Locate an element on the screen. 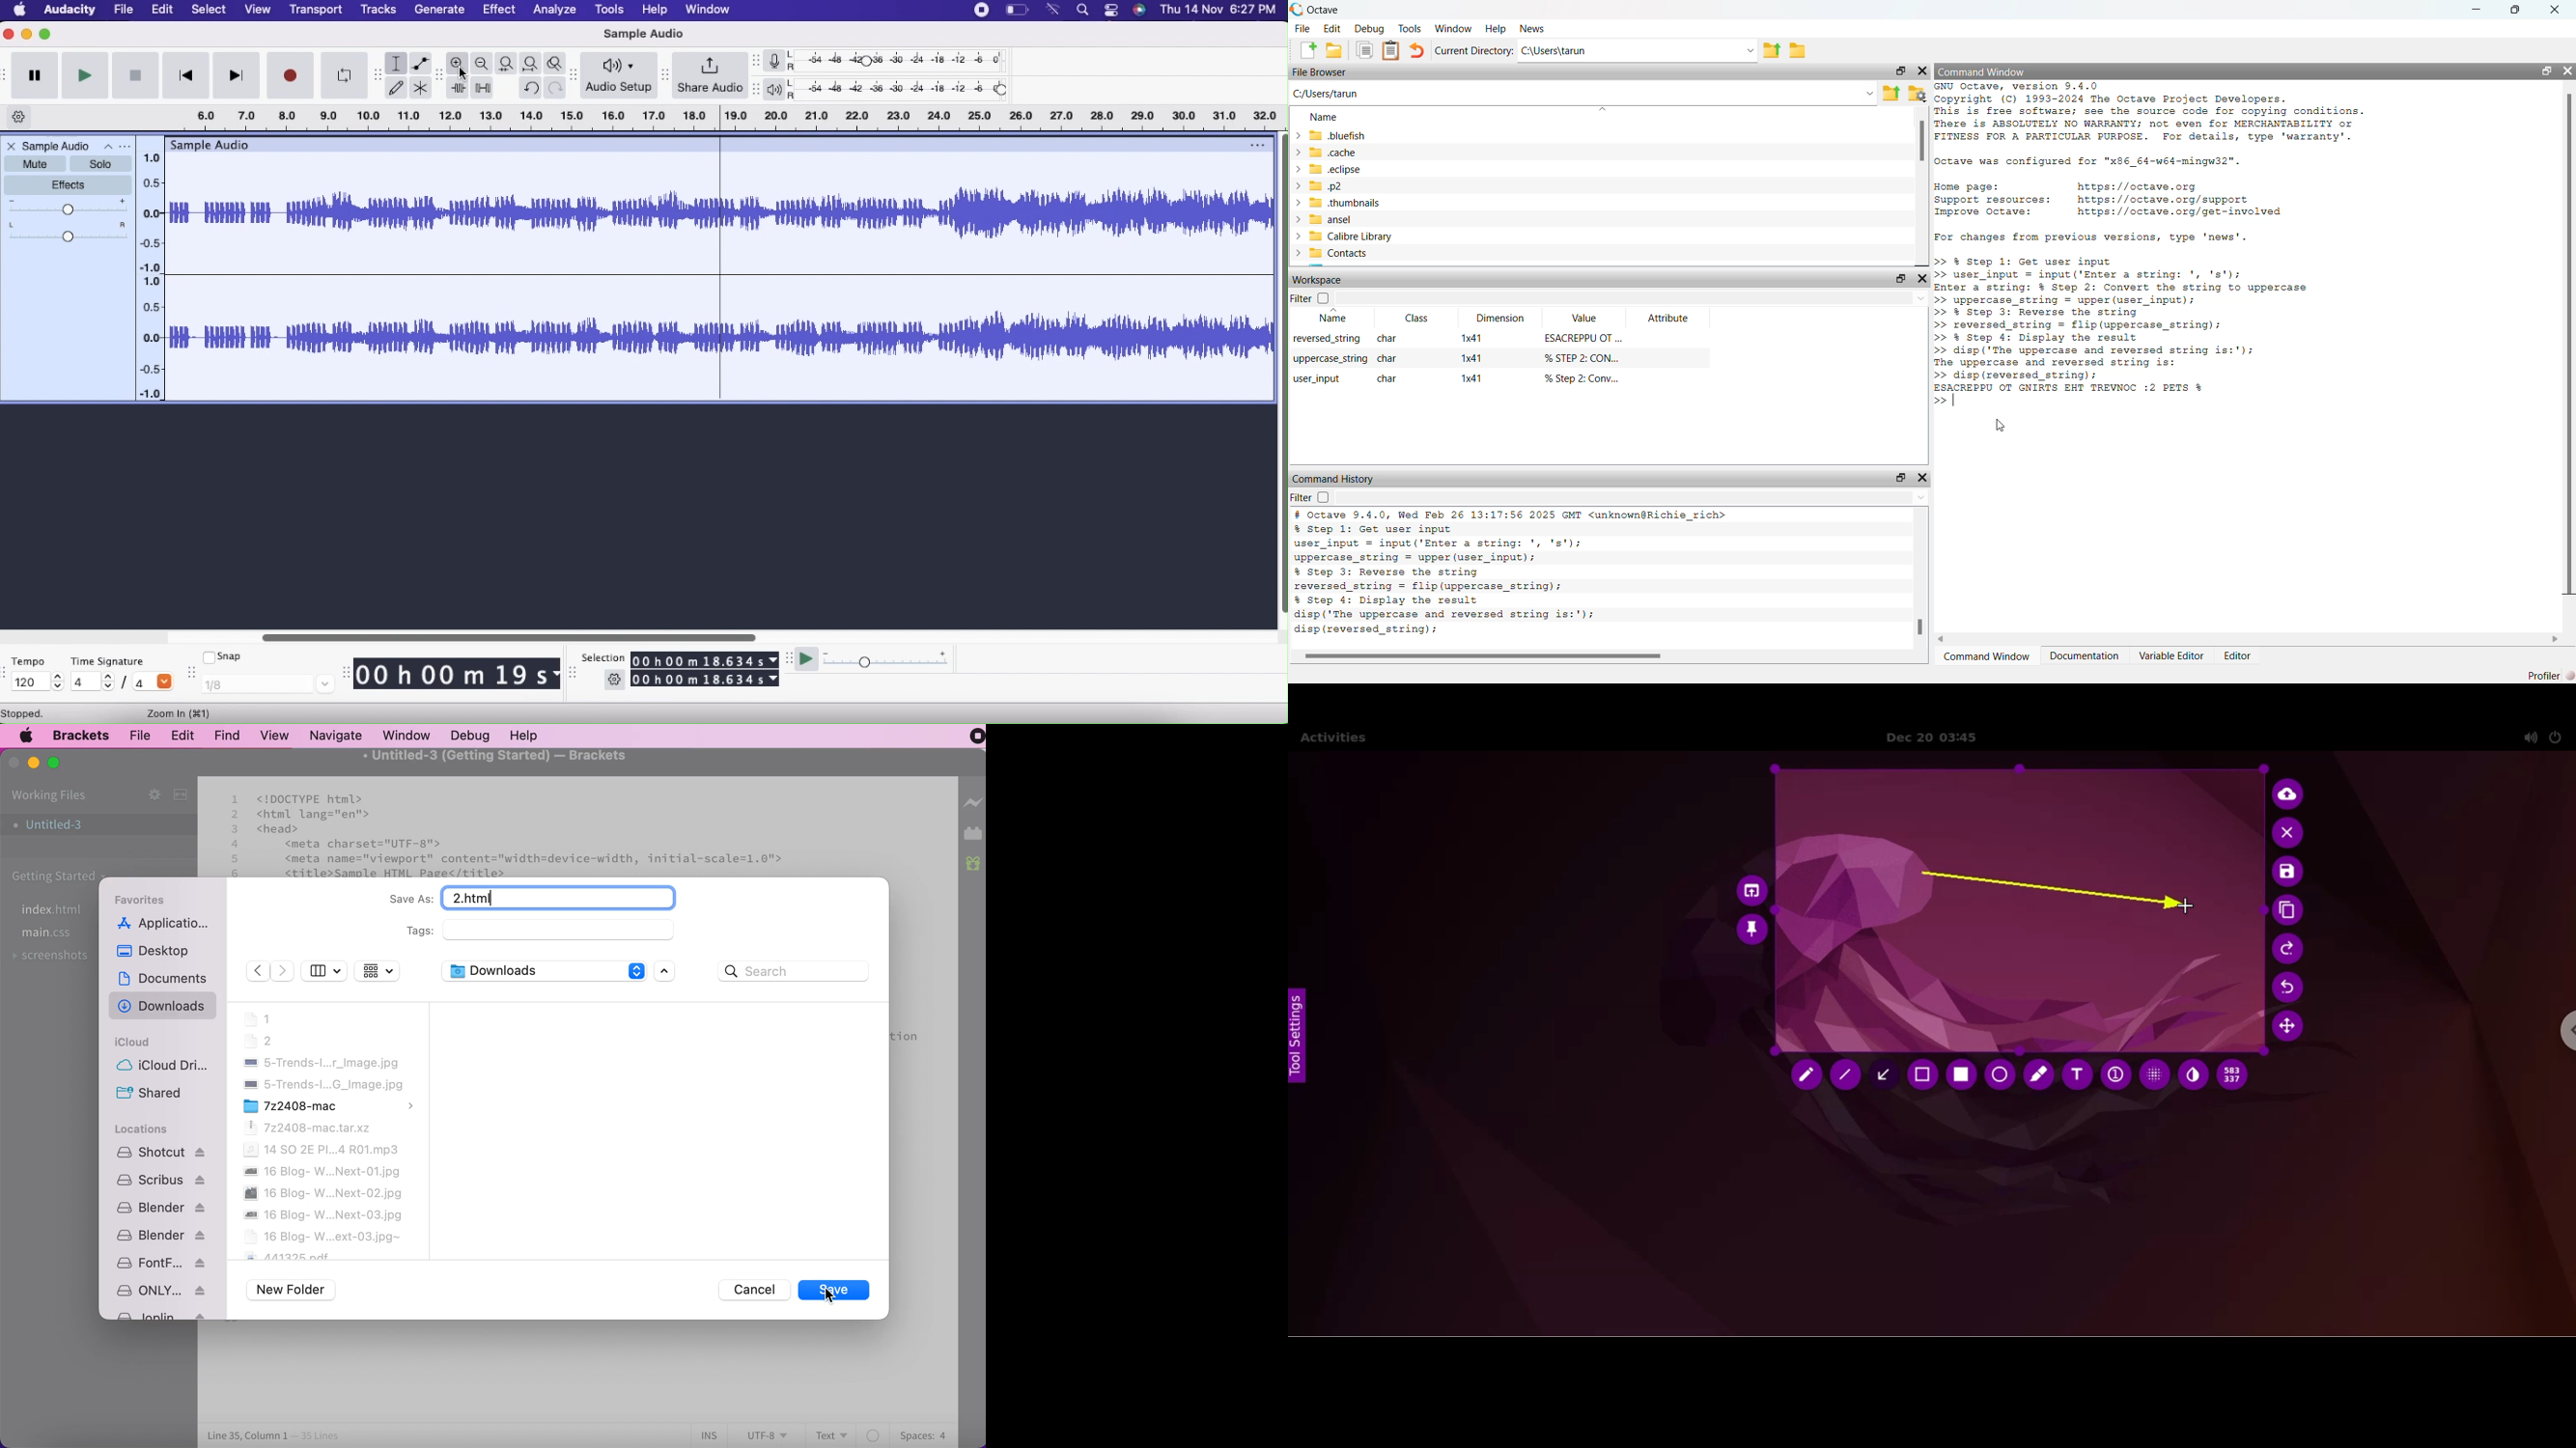 The height and width of the screenshot is (1456, 2576). Home is located at coordinates (19, 11).